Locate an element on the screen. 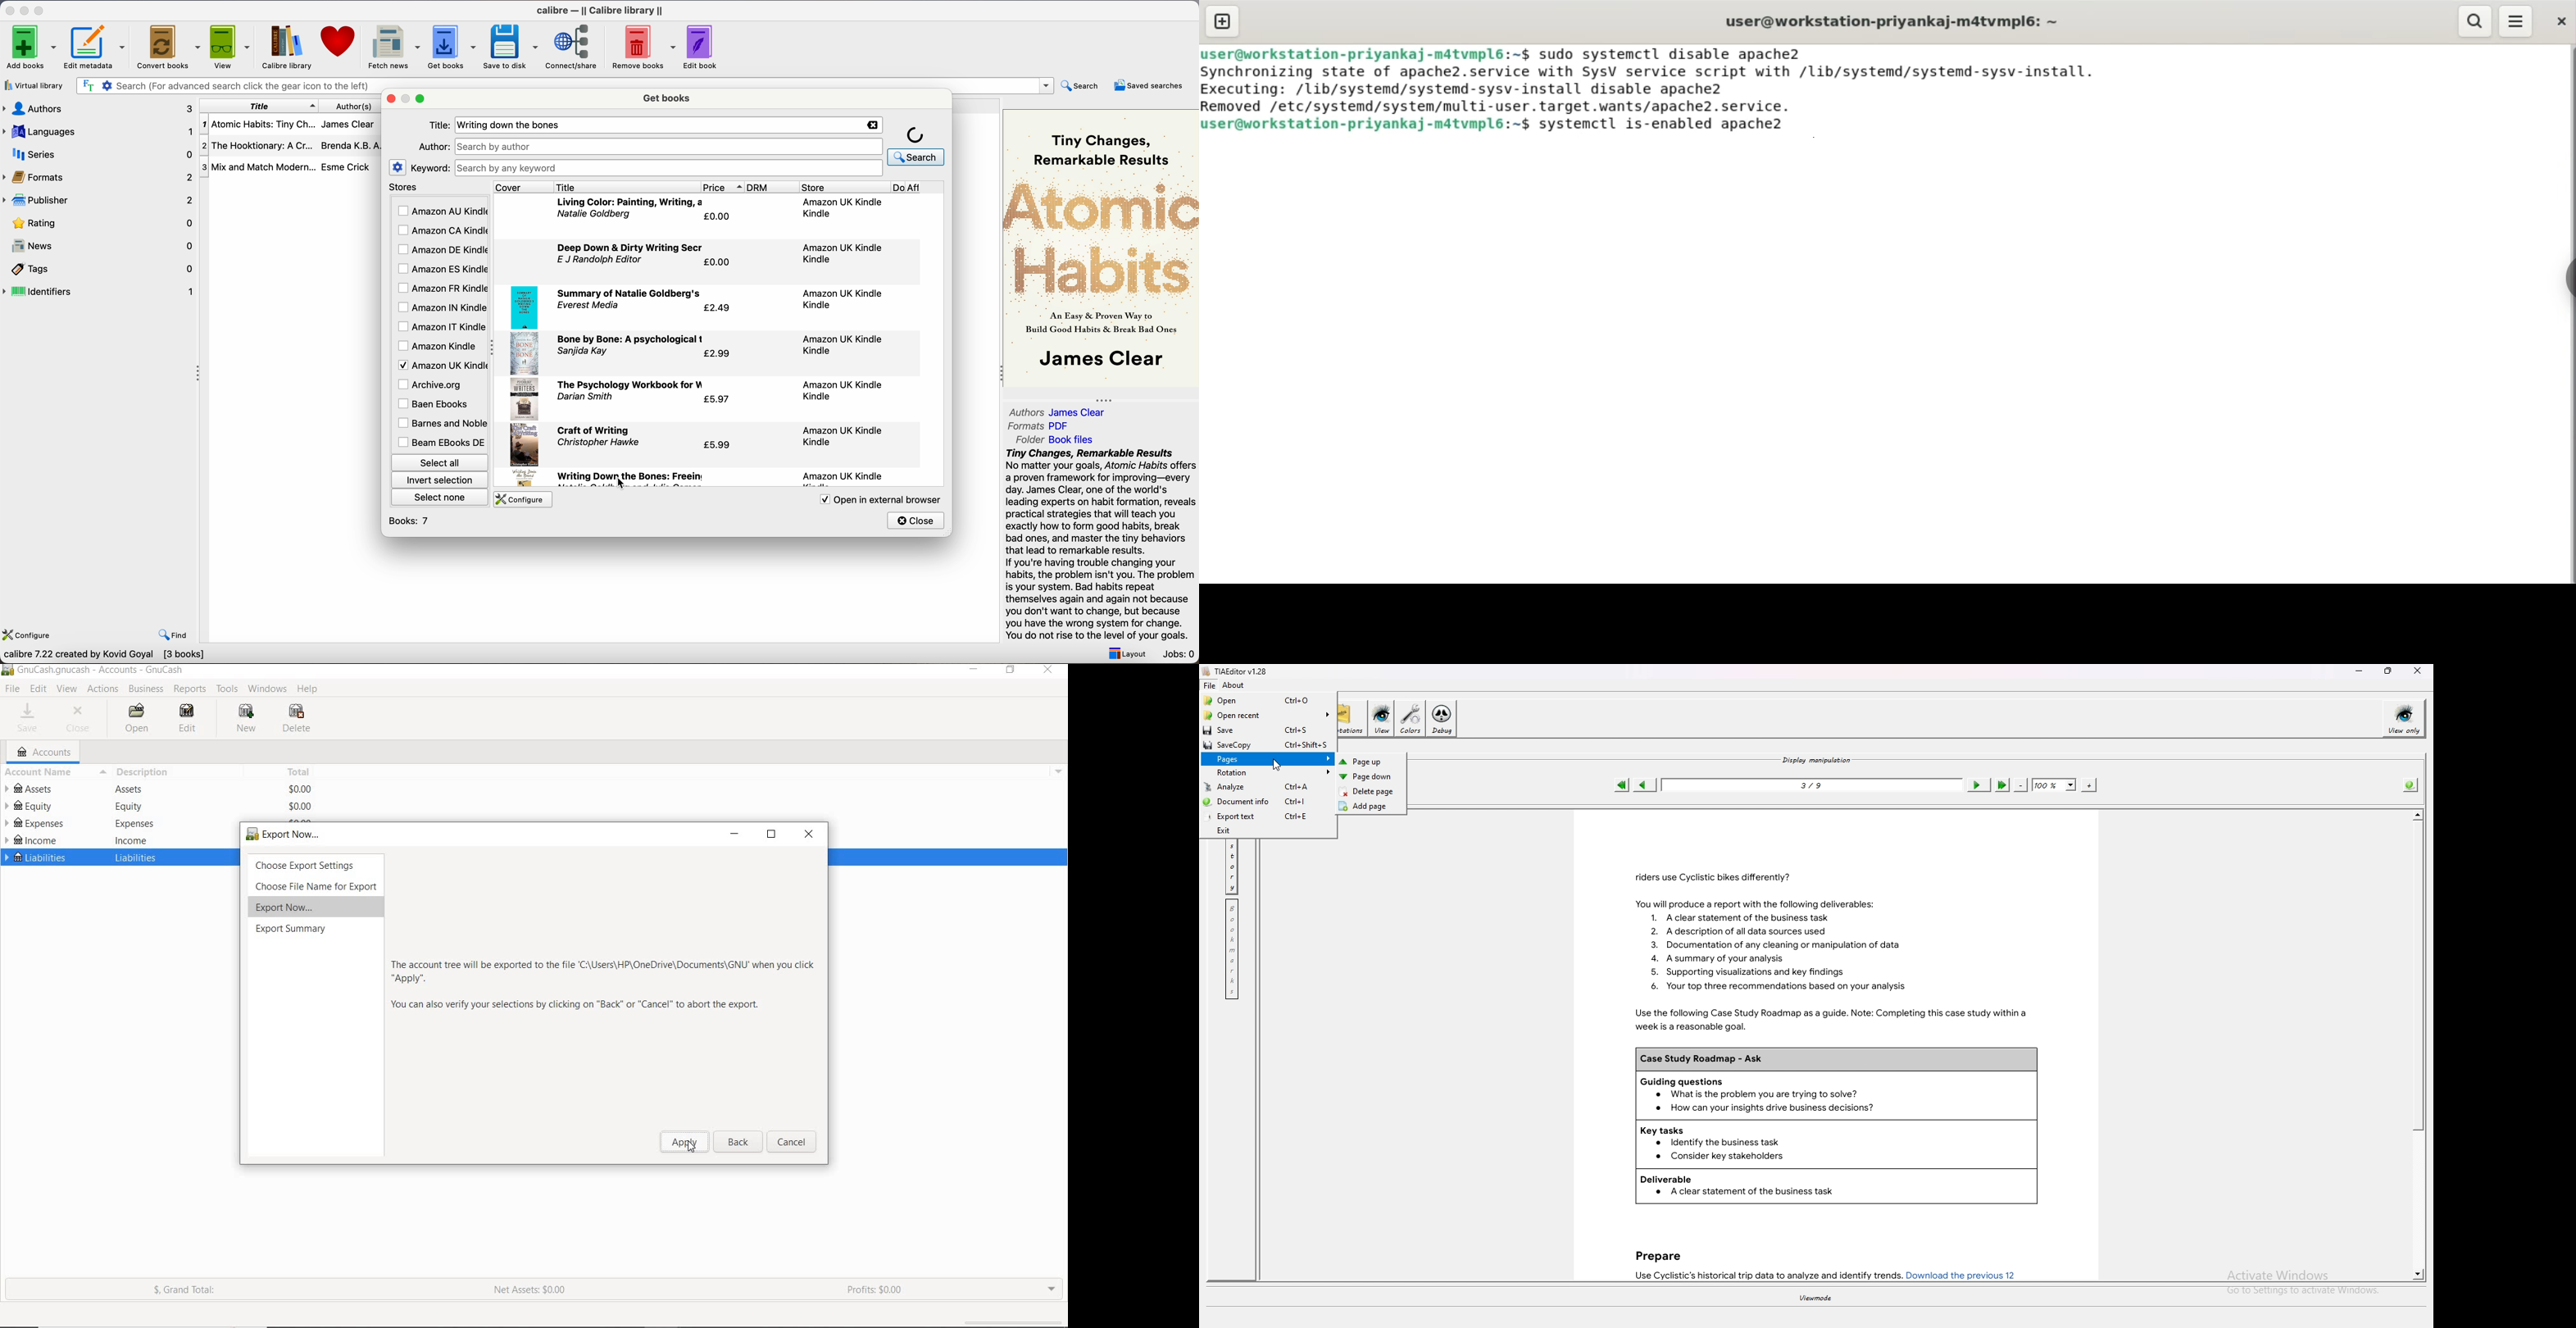 The height and width of the screenshot is (1344, 2576). stores is located at coordinates (438, 188).